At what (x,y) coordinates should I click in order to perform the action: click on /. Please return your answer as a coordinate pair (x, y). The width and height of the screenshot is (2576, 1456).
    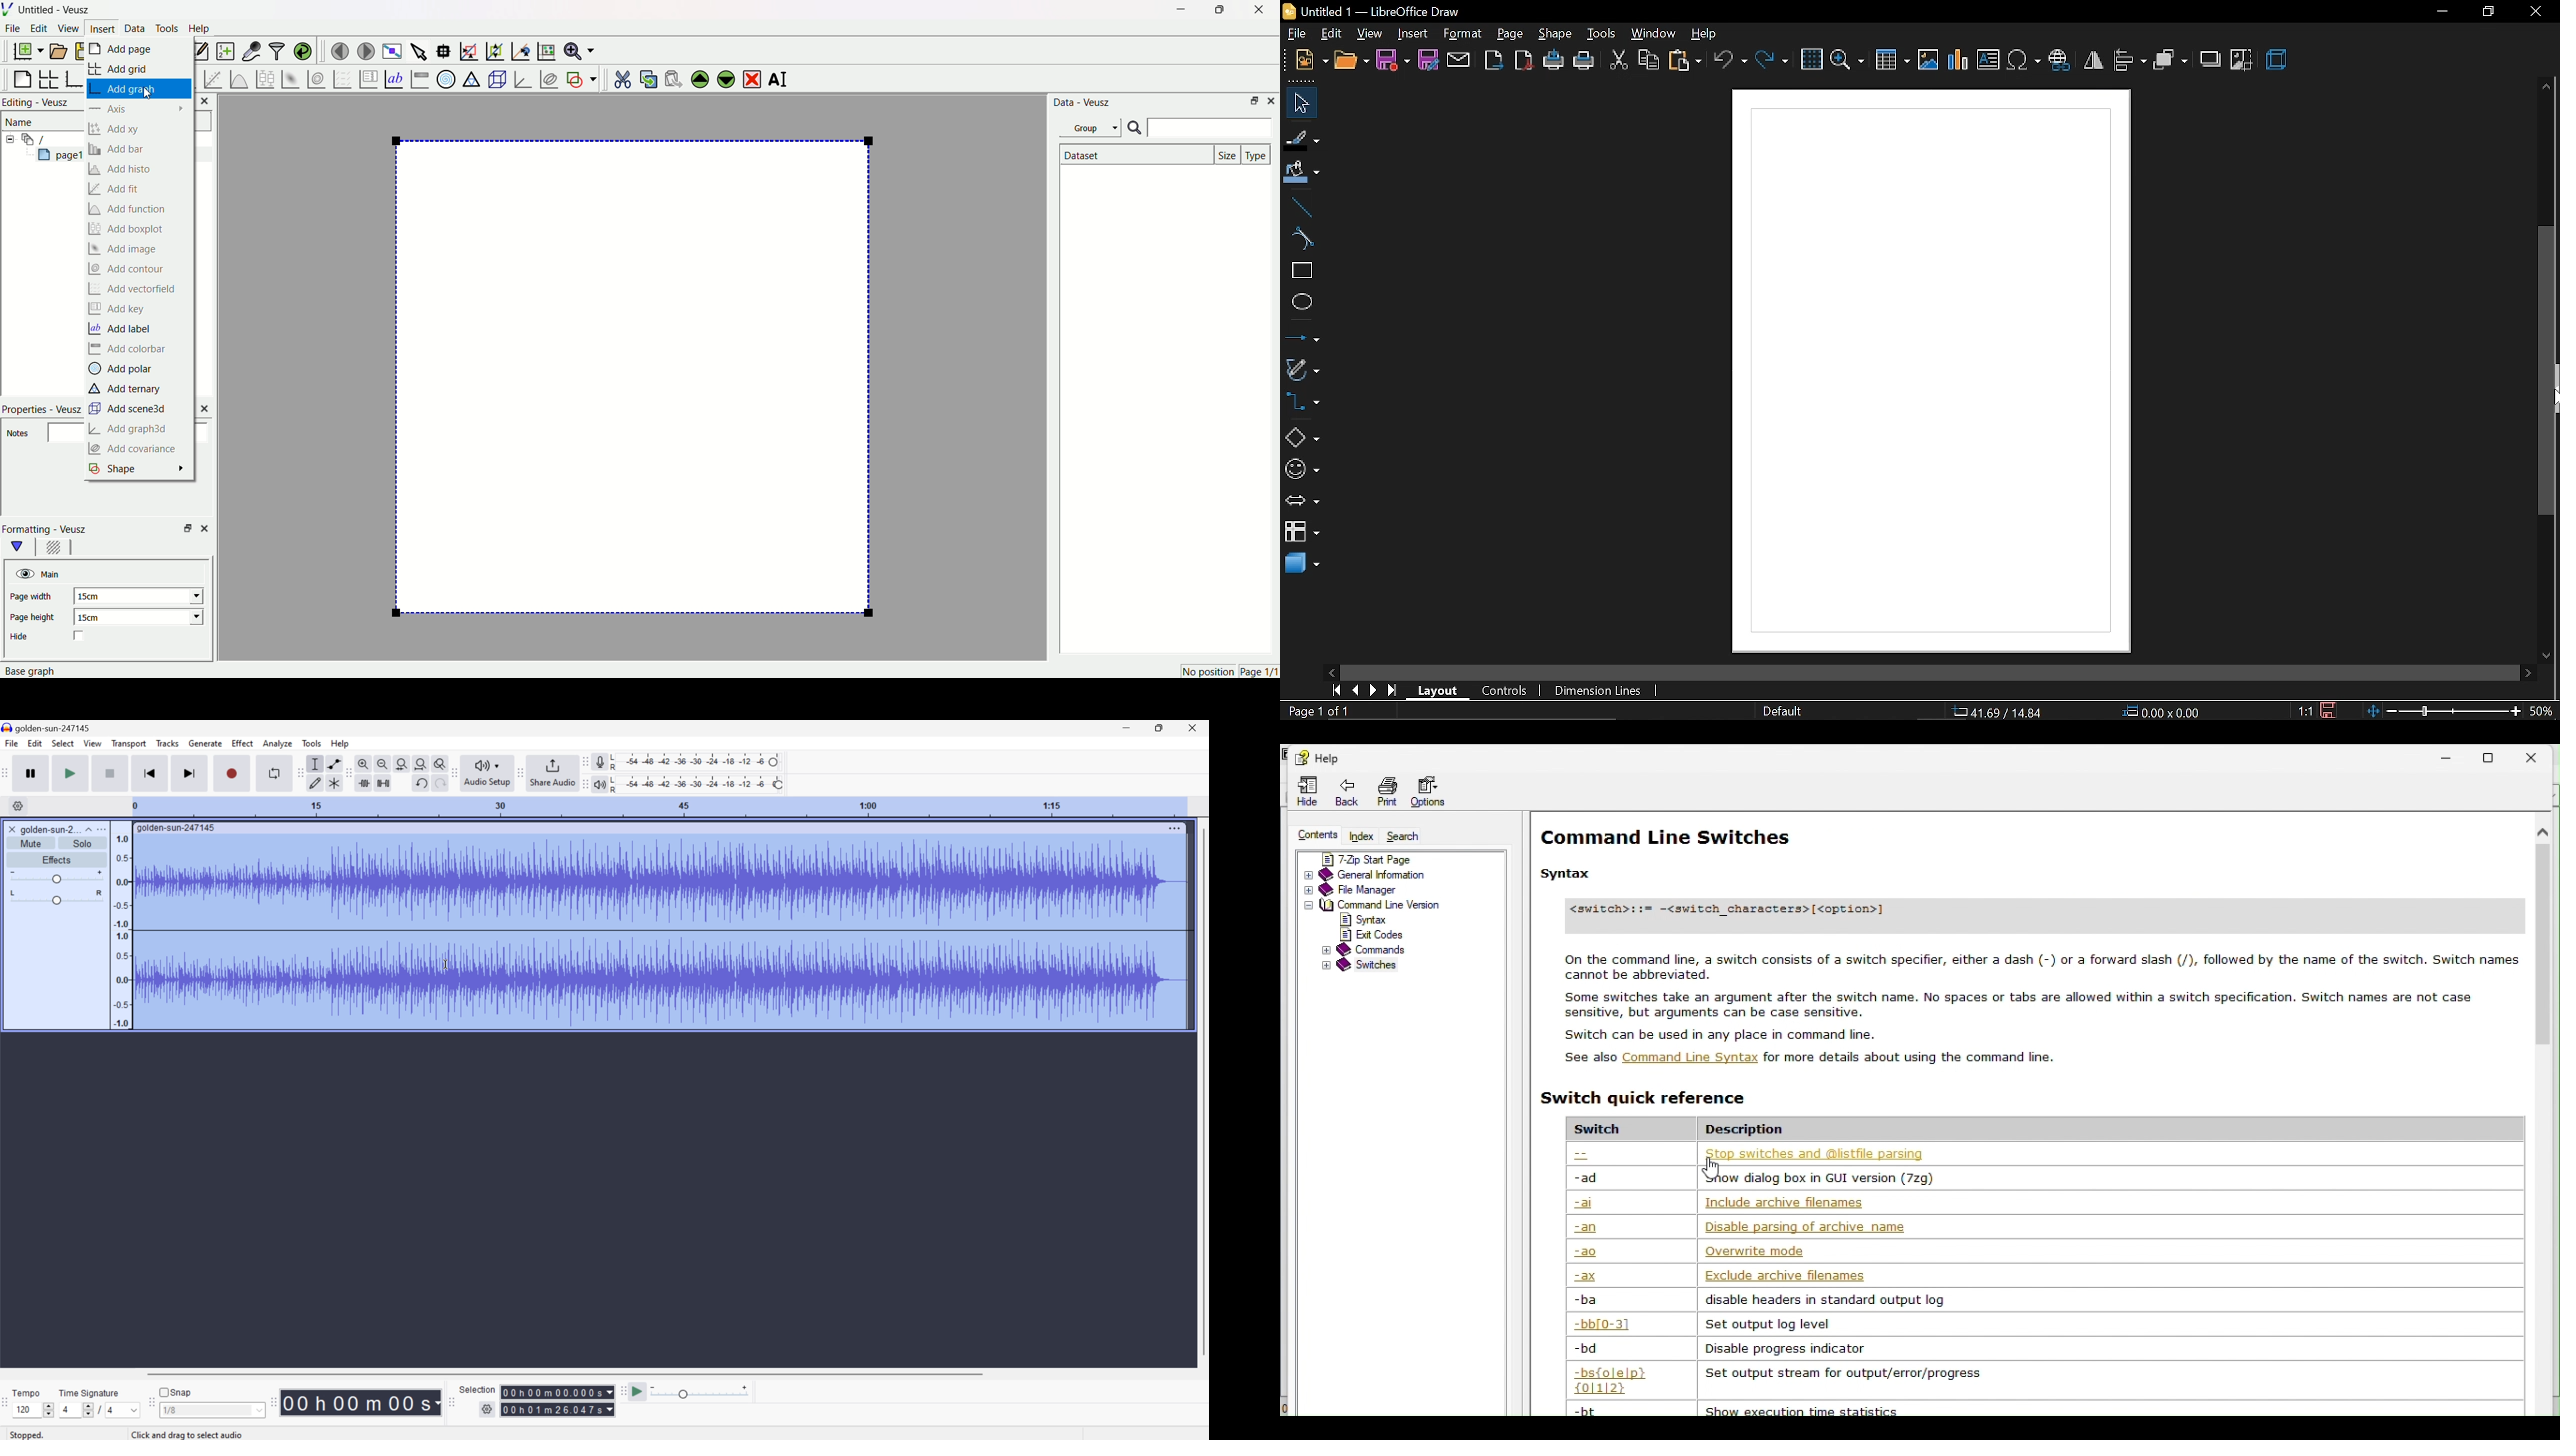
    Looking at the image, I should click on (99, 1410).